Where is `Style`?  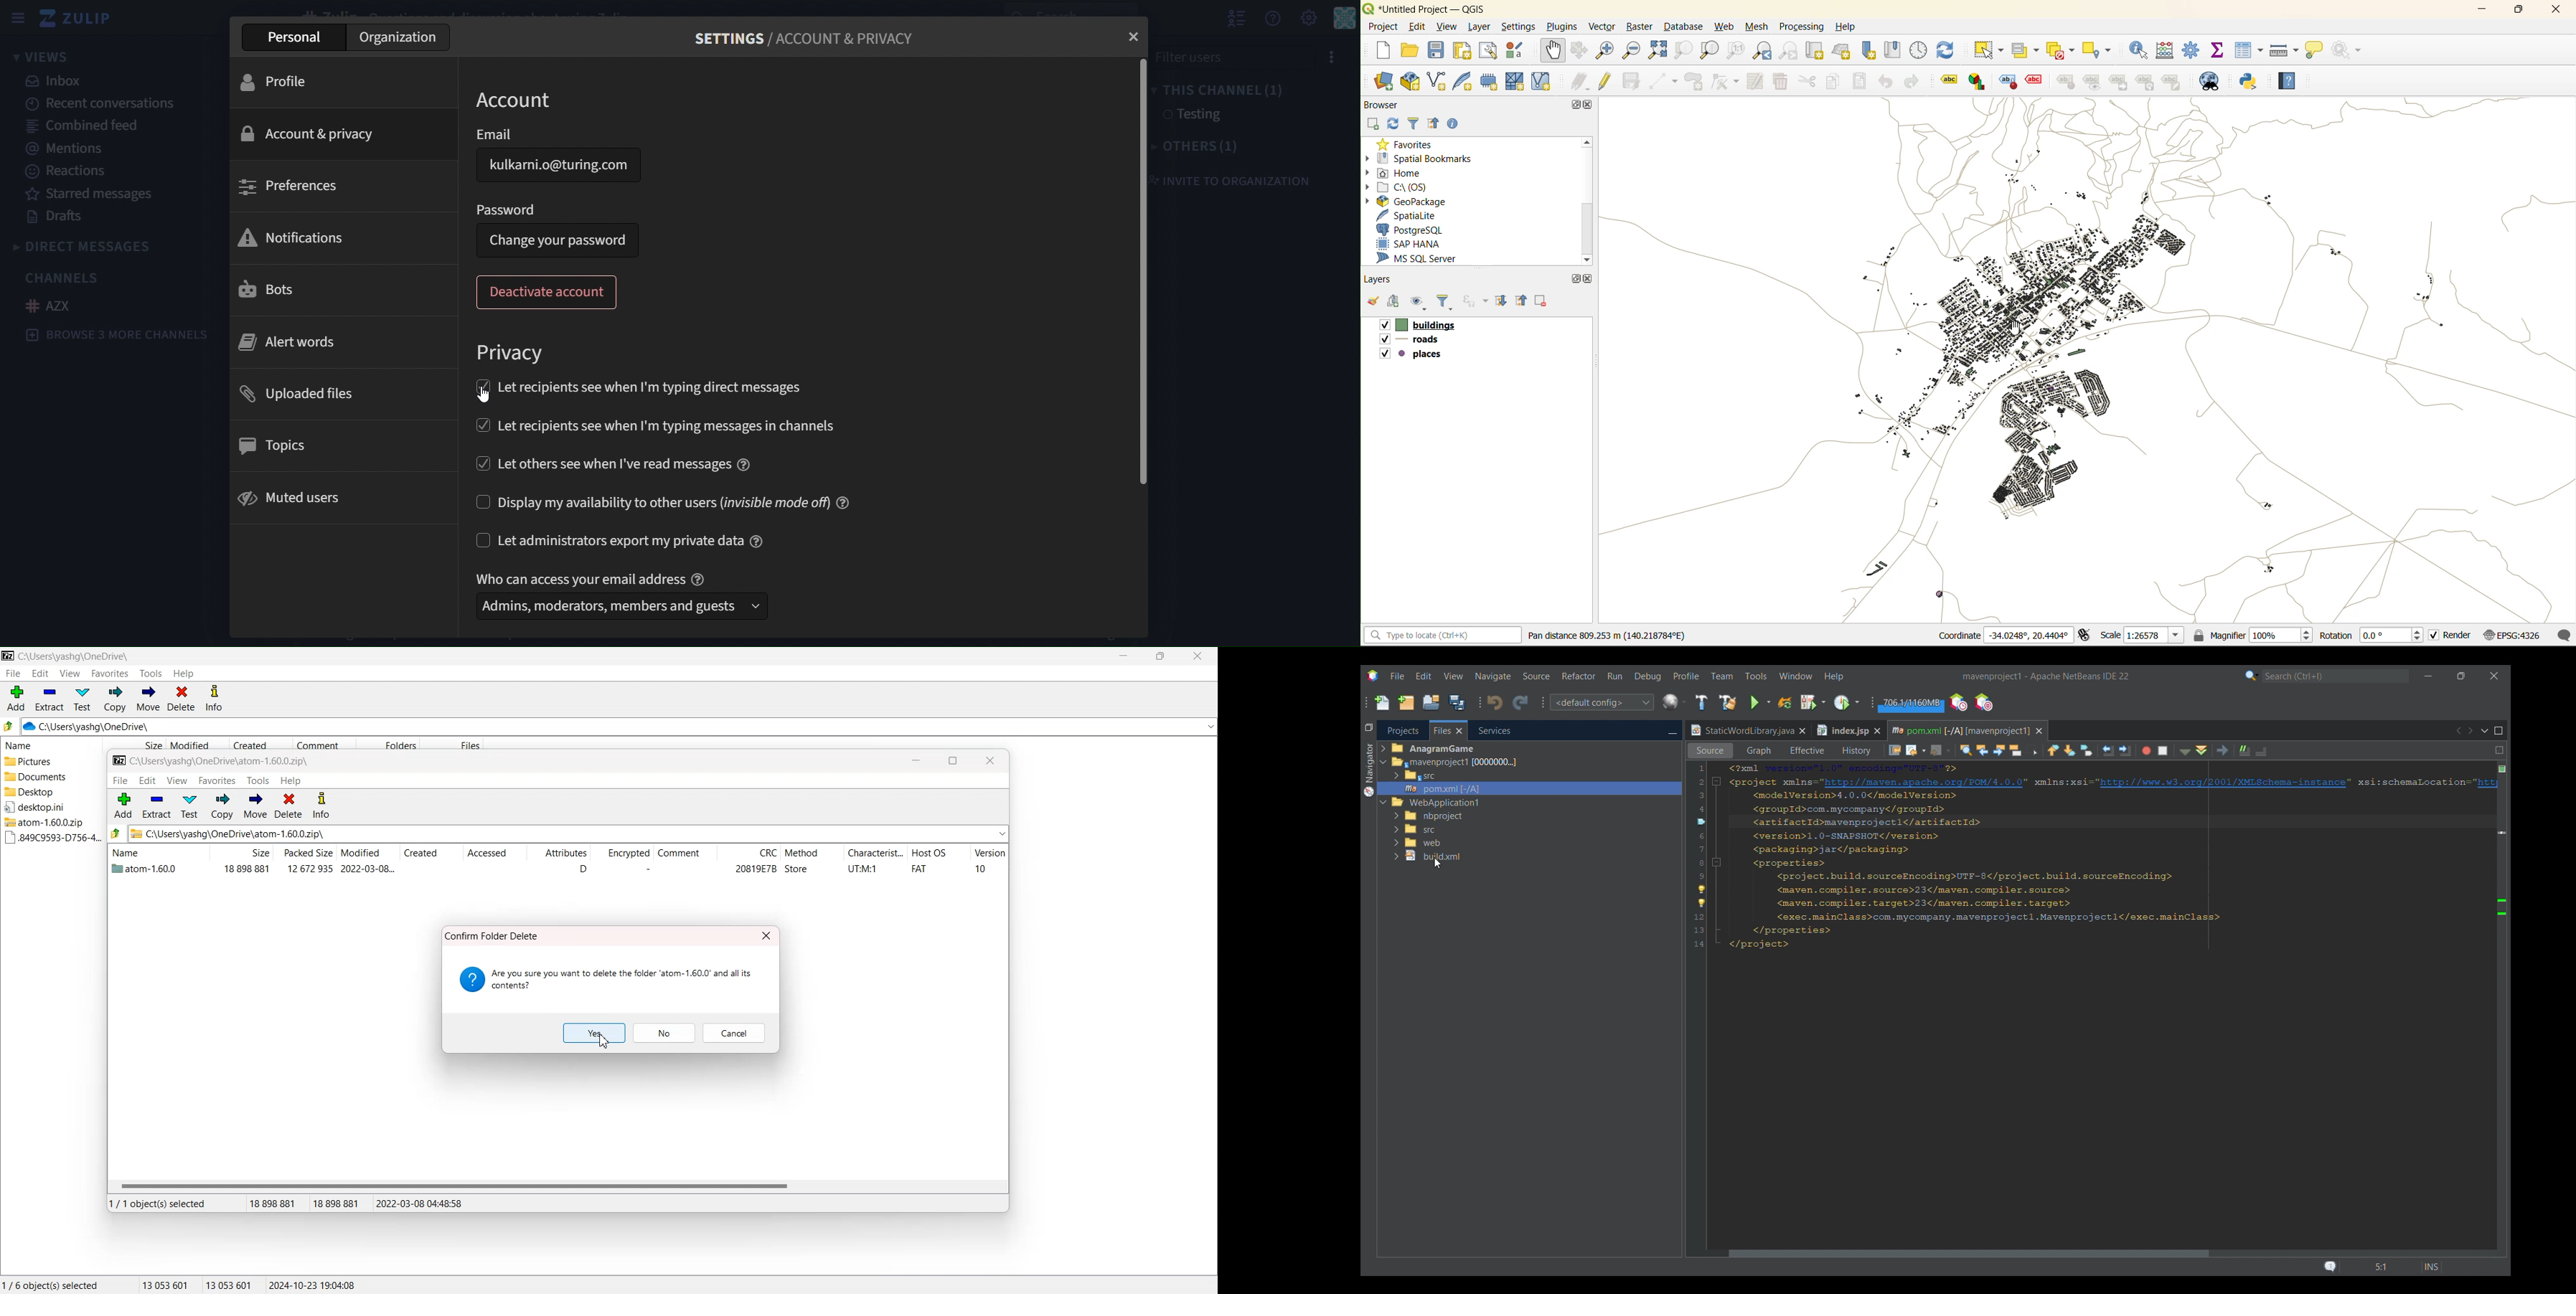 Style is located at coordinates (2008, 81).